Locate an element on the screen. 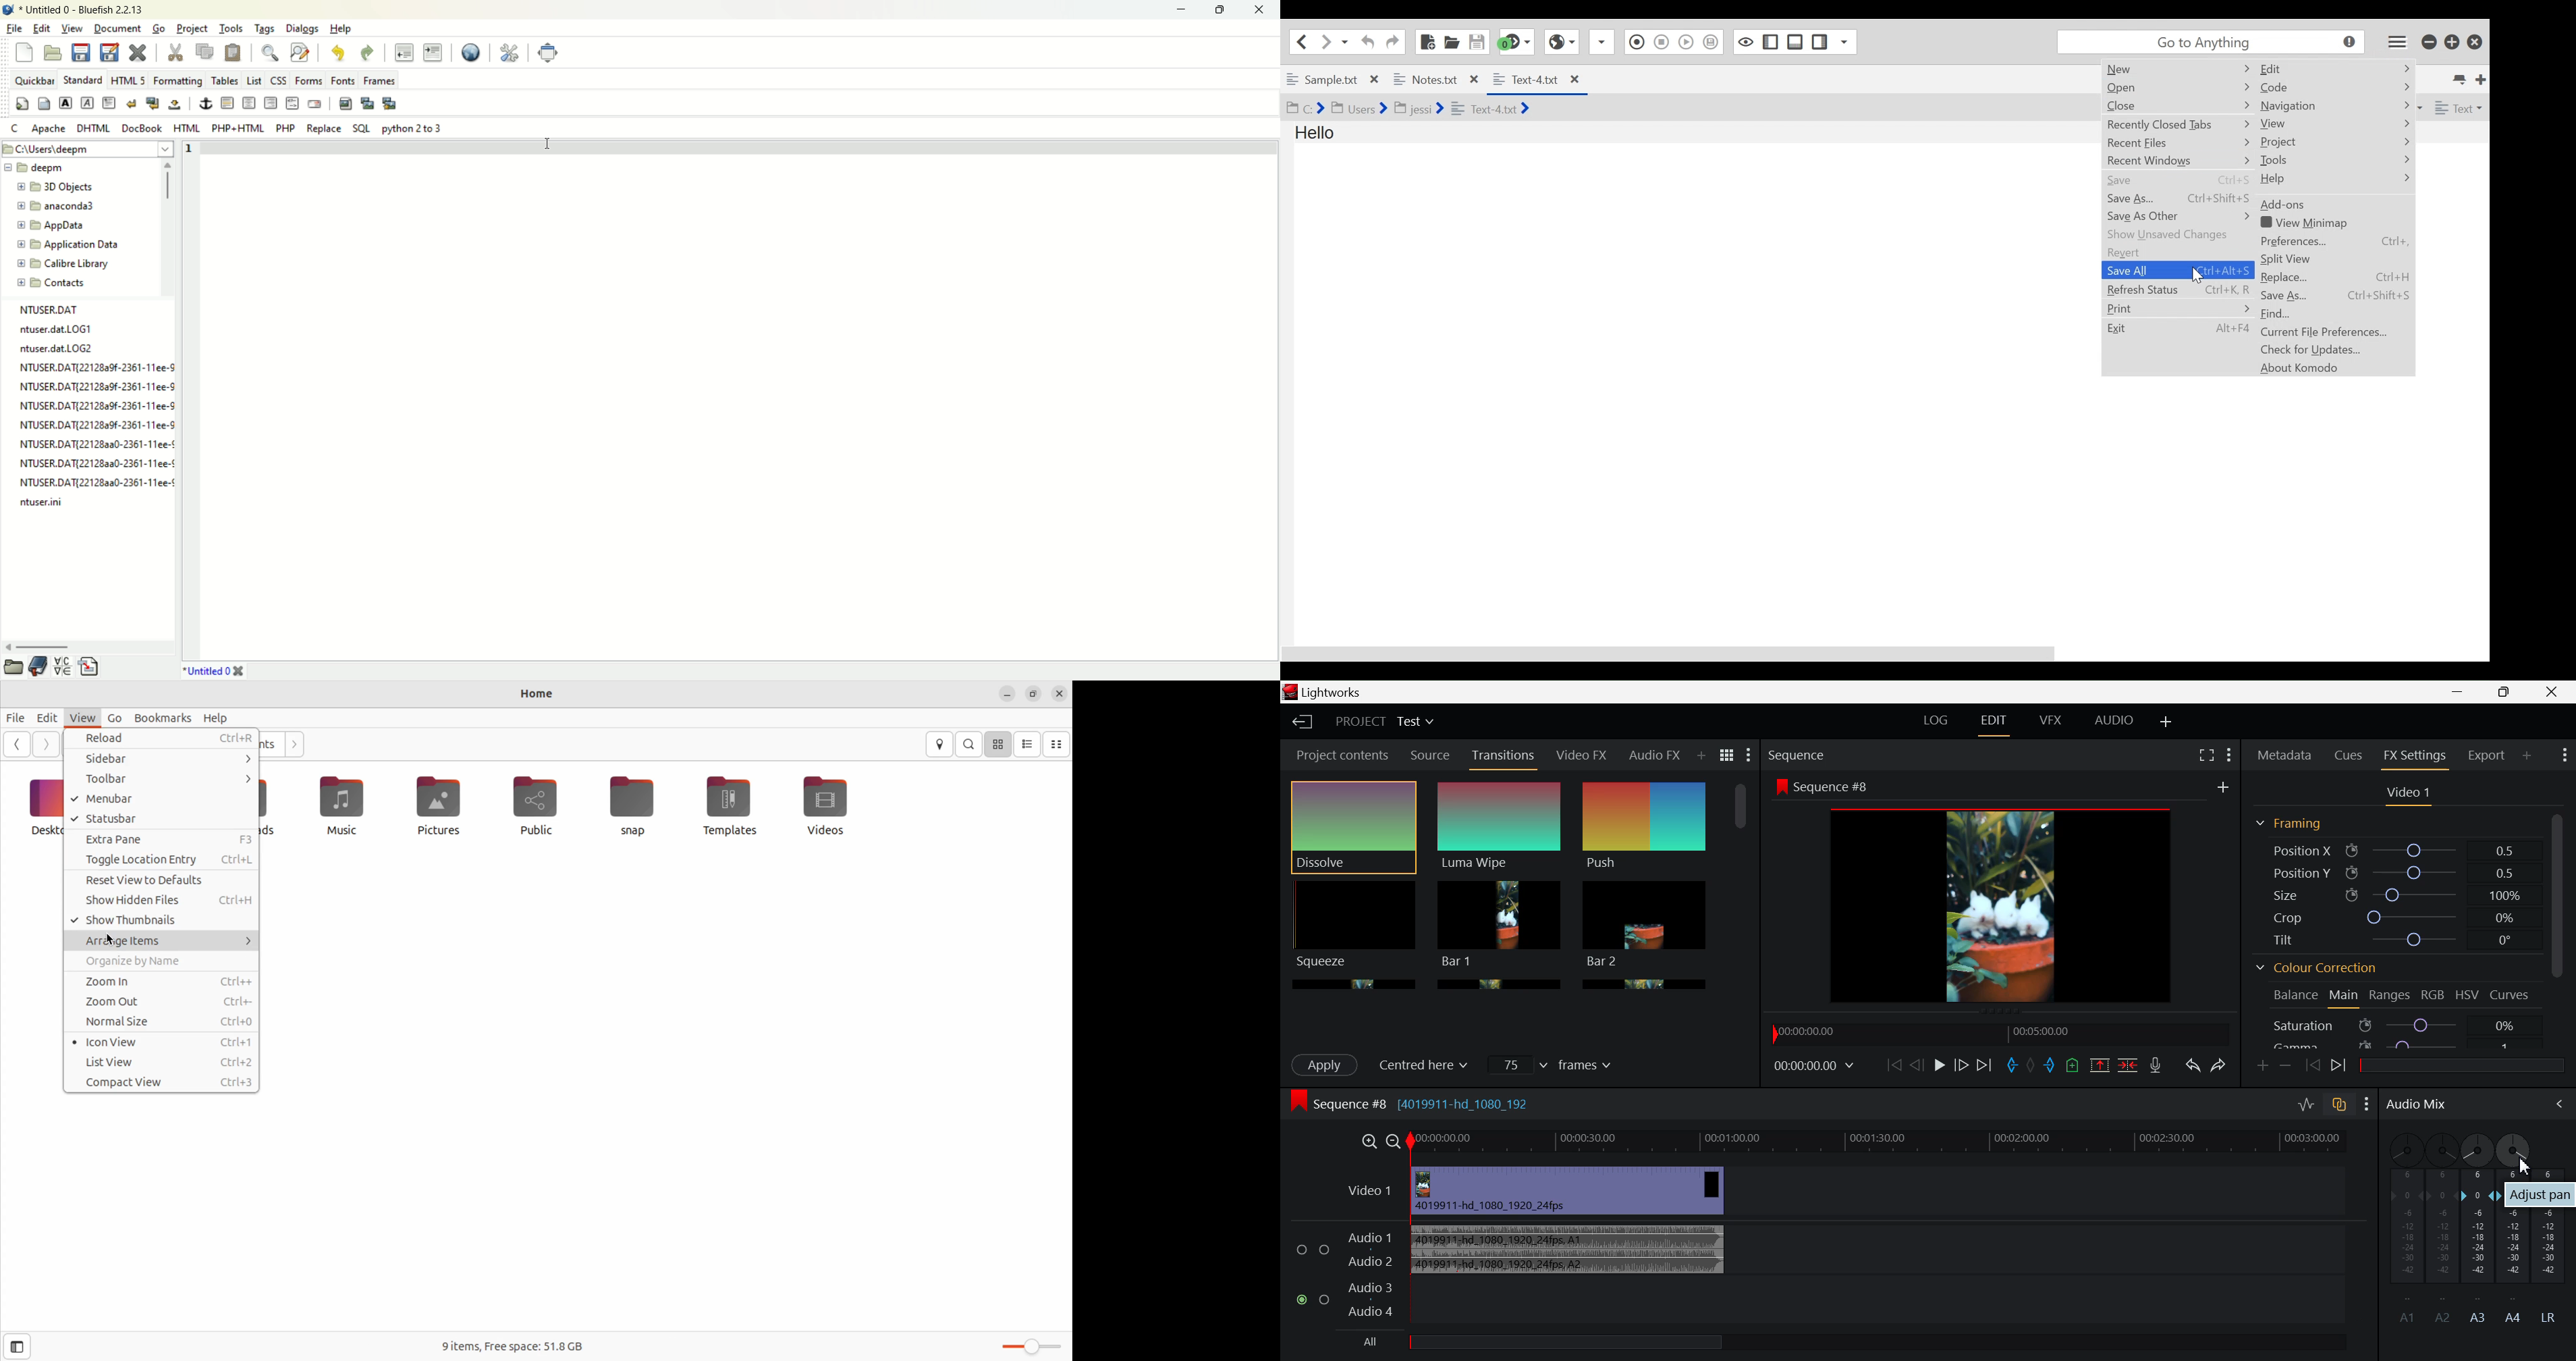 This screenshot has width=2576, height=1372. save as is located at coordinates (108, 53).